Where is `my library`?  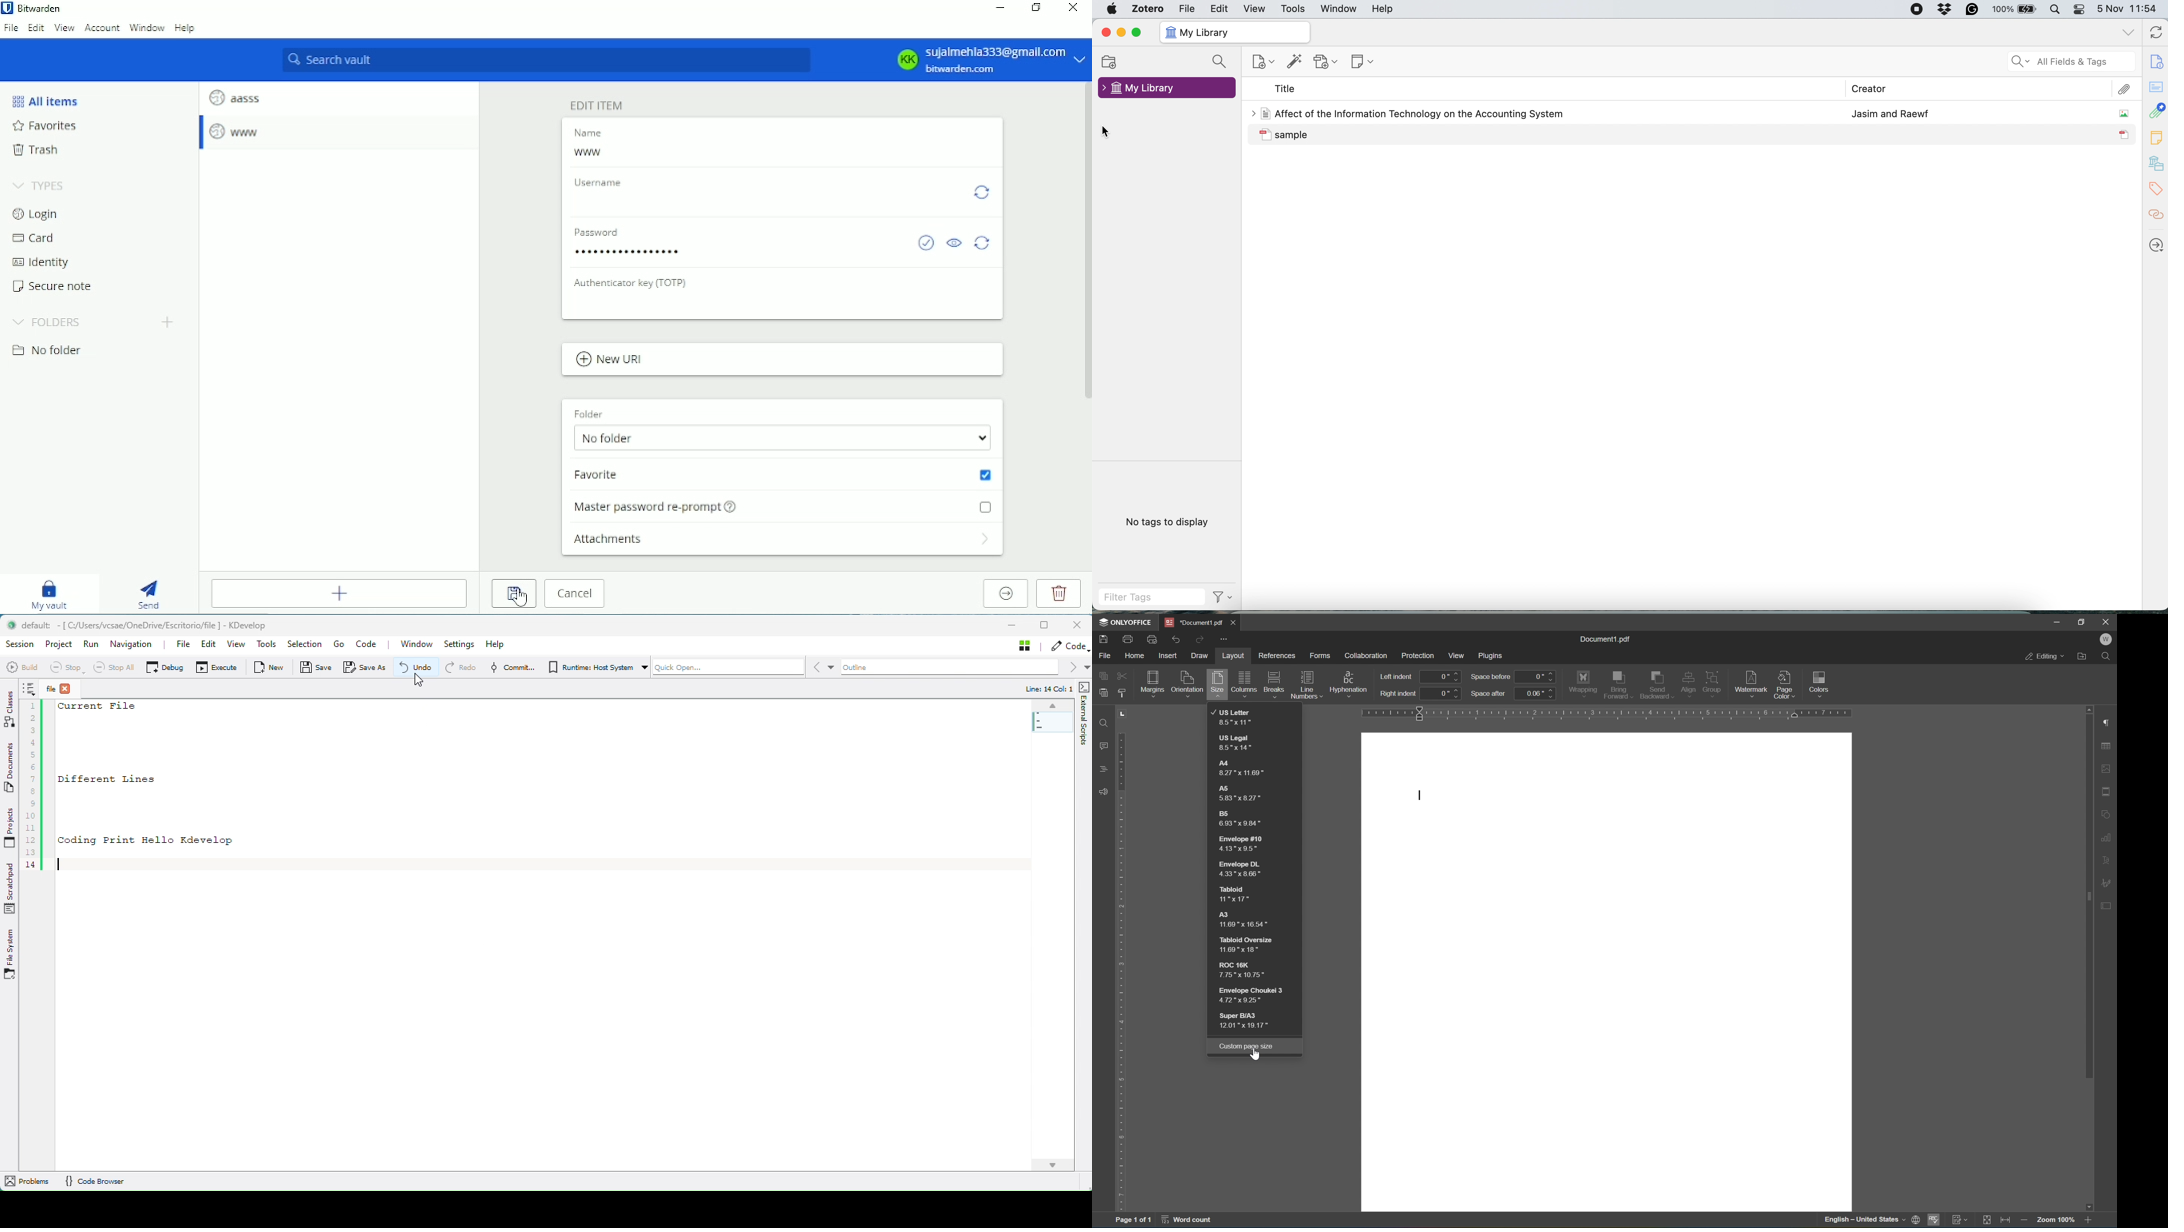 my library is located at coordinates (1234, 32).